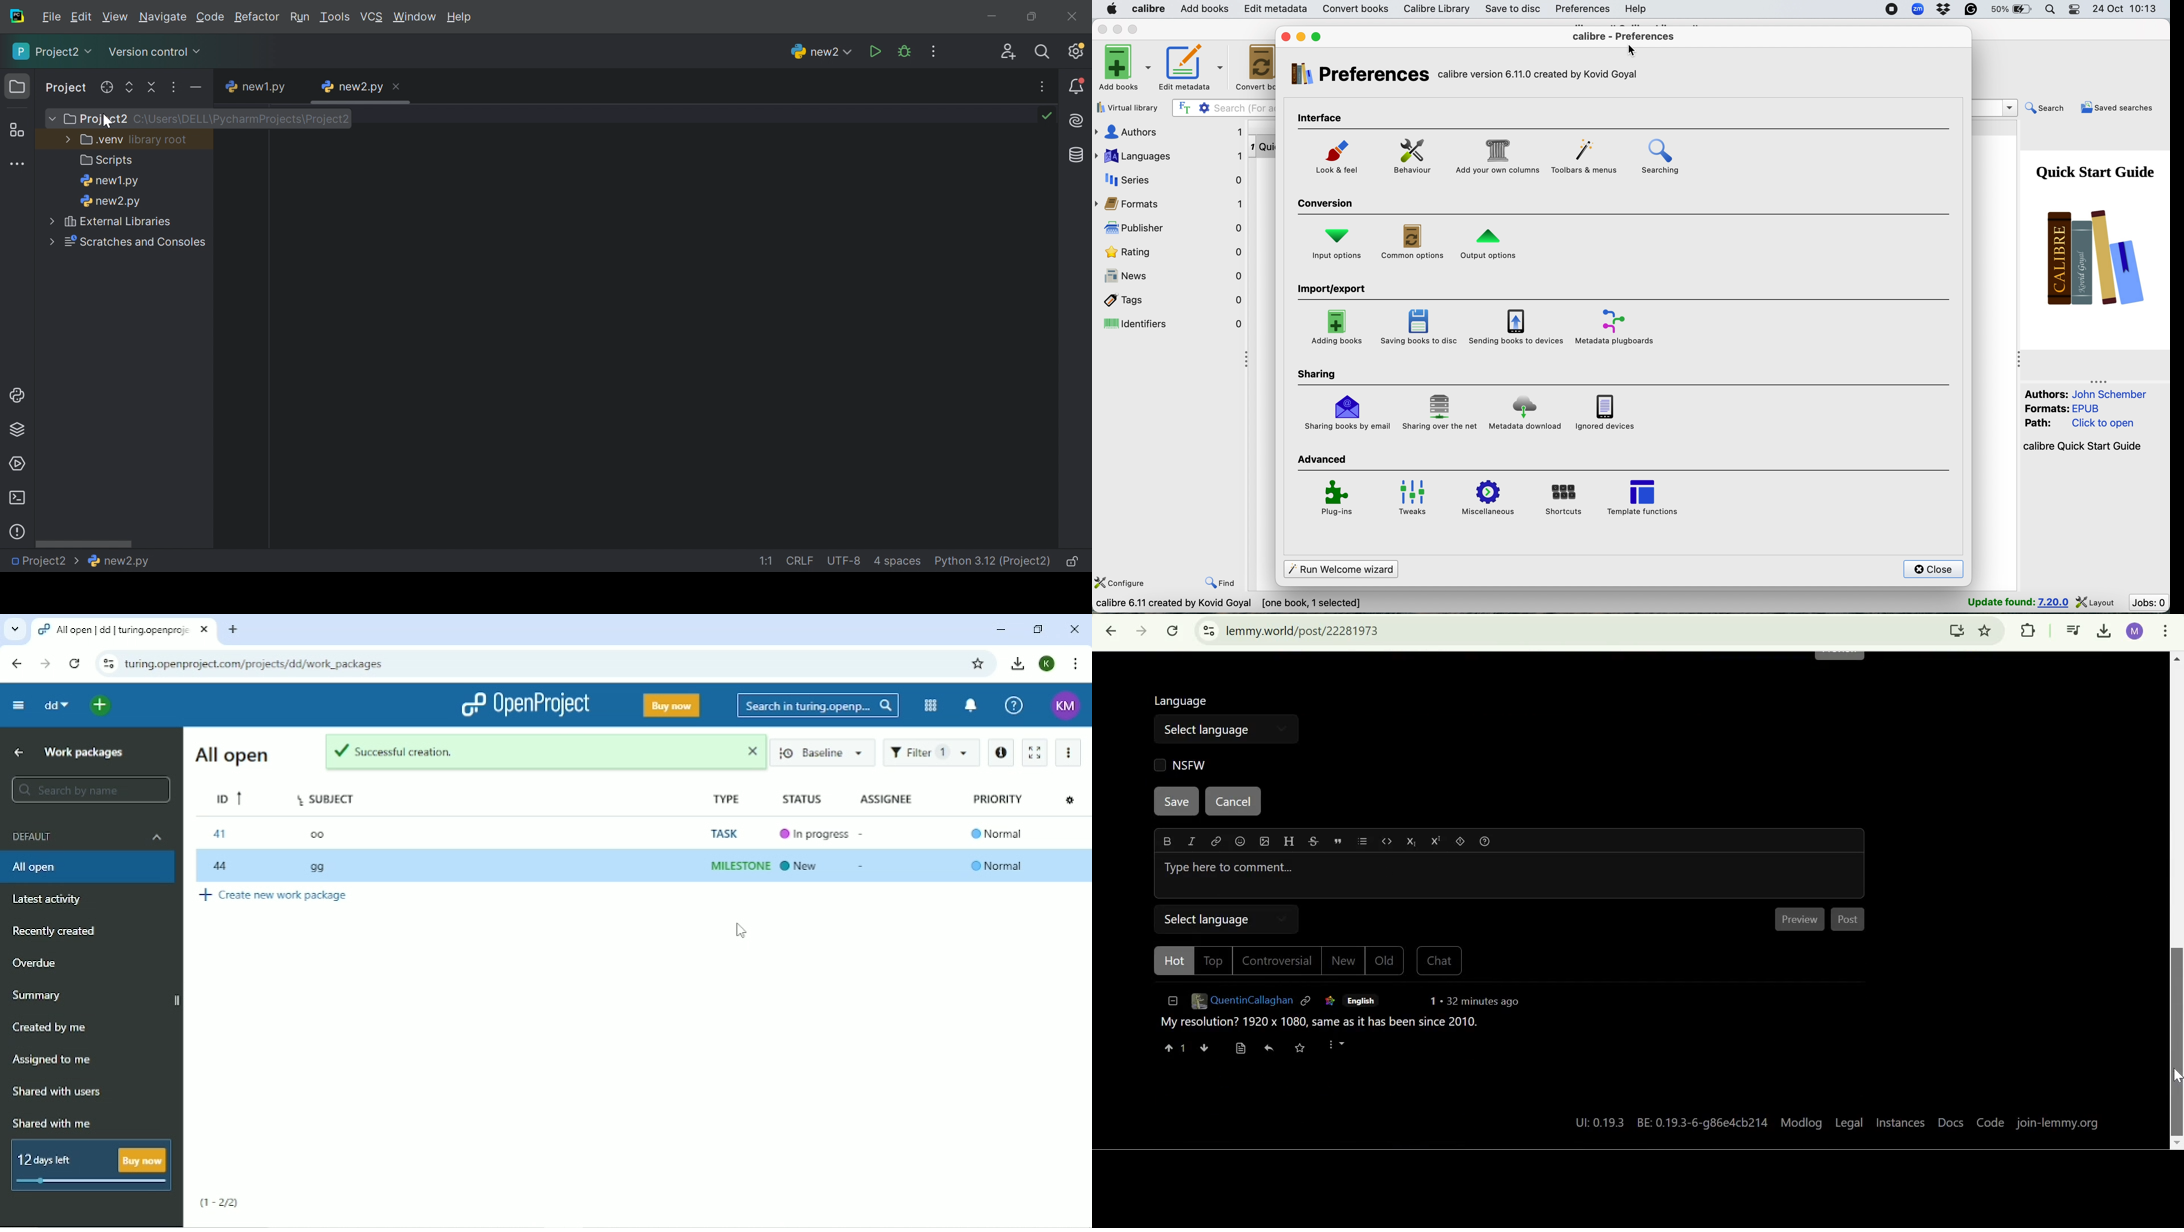  I want to click on instances, so click(1901, 1125).